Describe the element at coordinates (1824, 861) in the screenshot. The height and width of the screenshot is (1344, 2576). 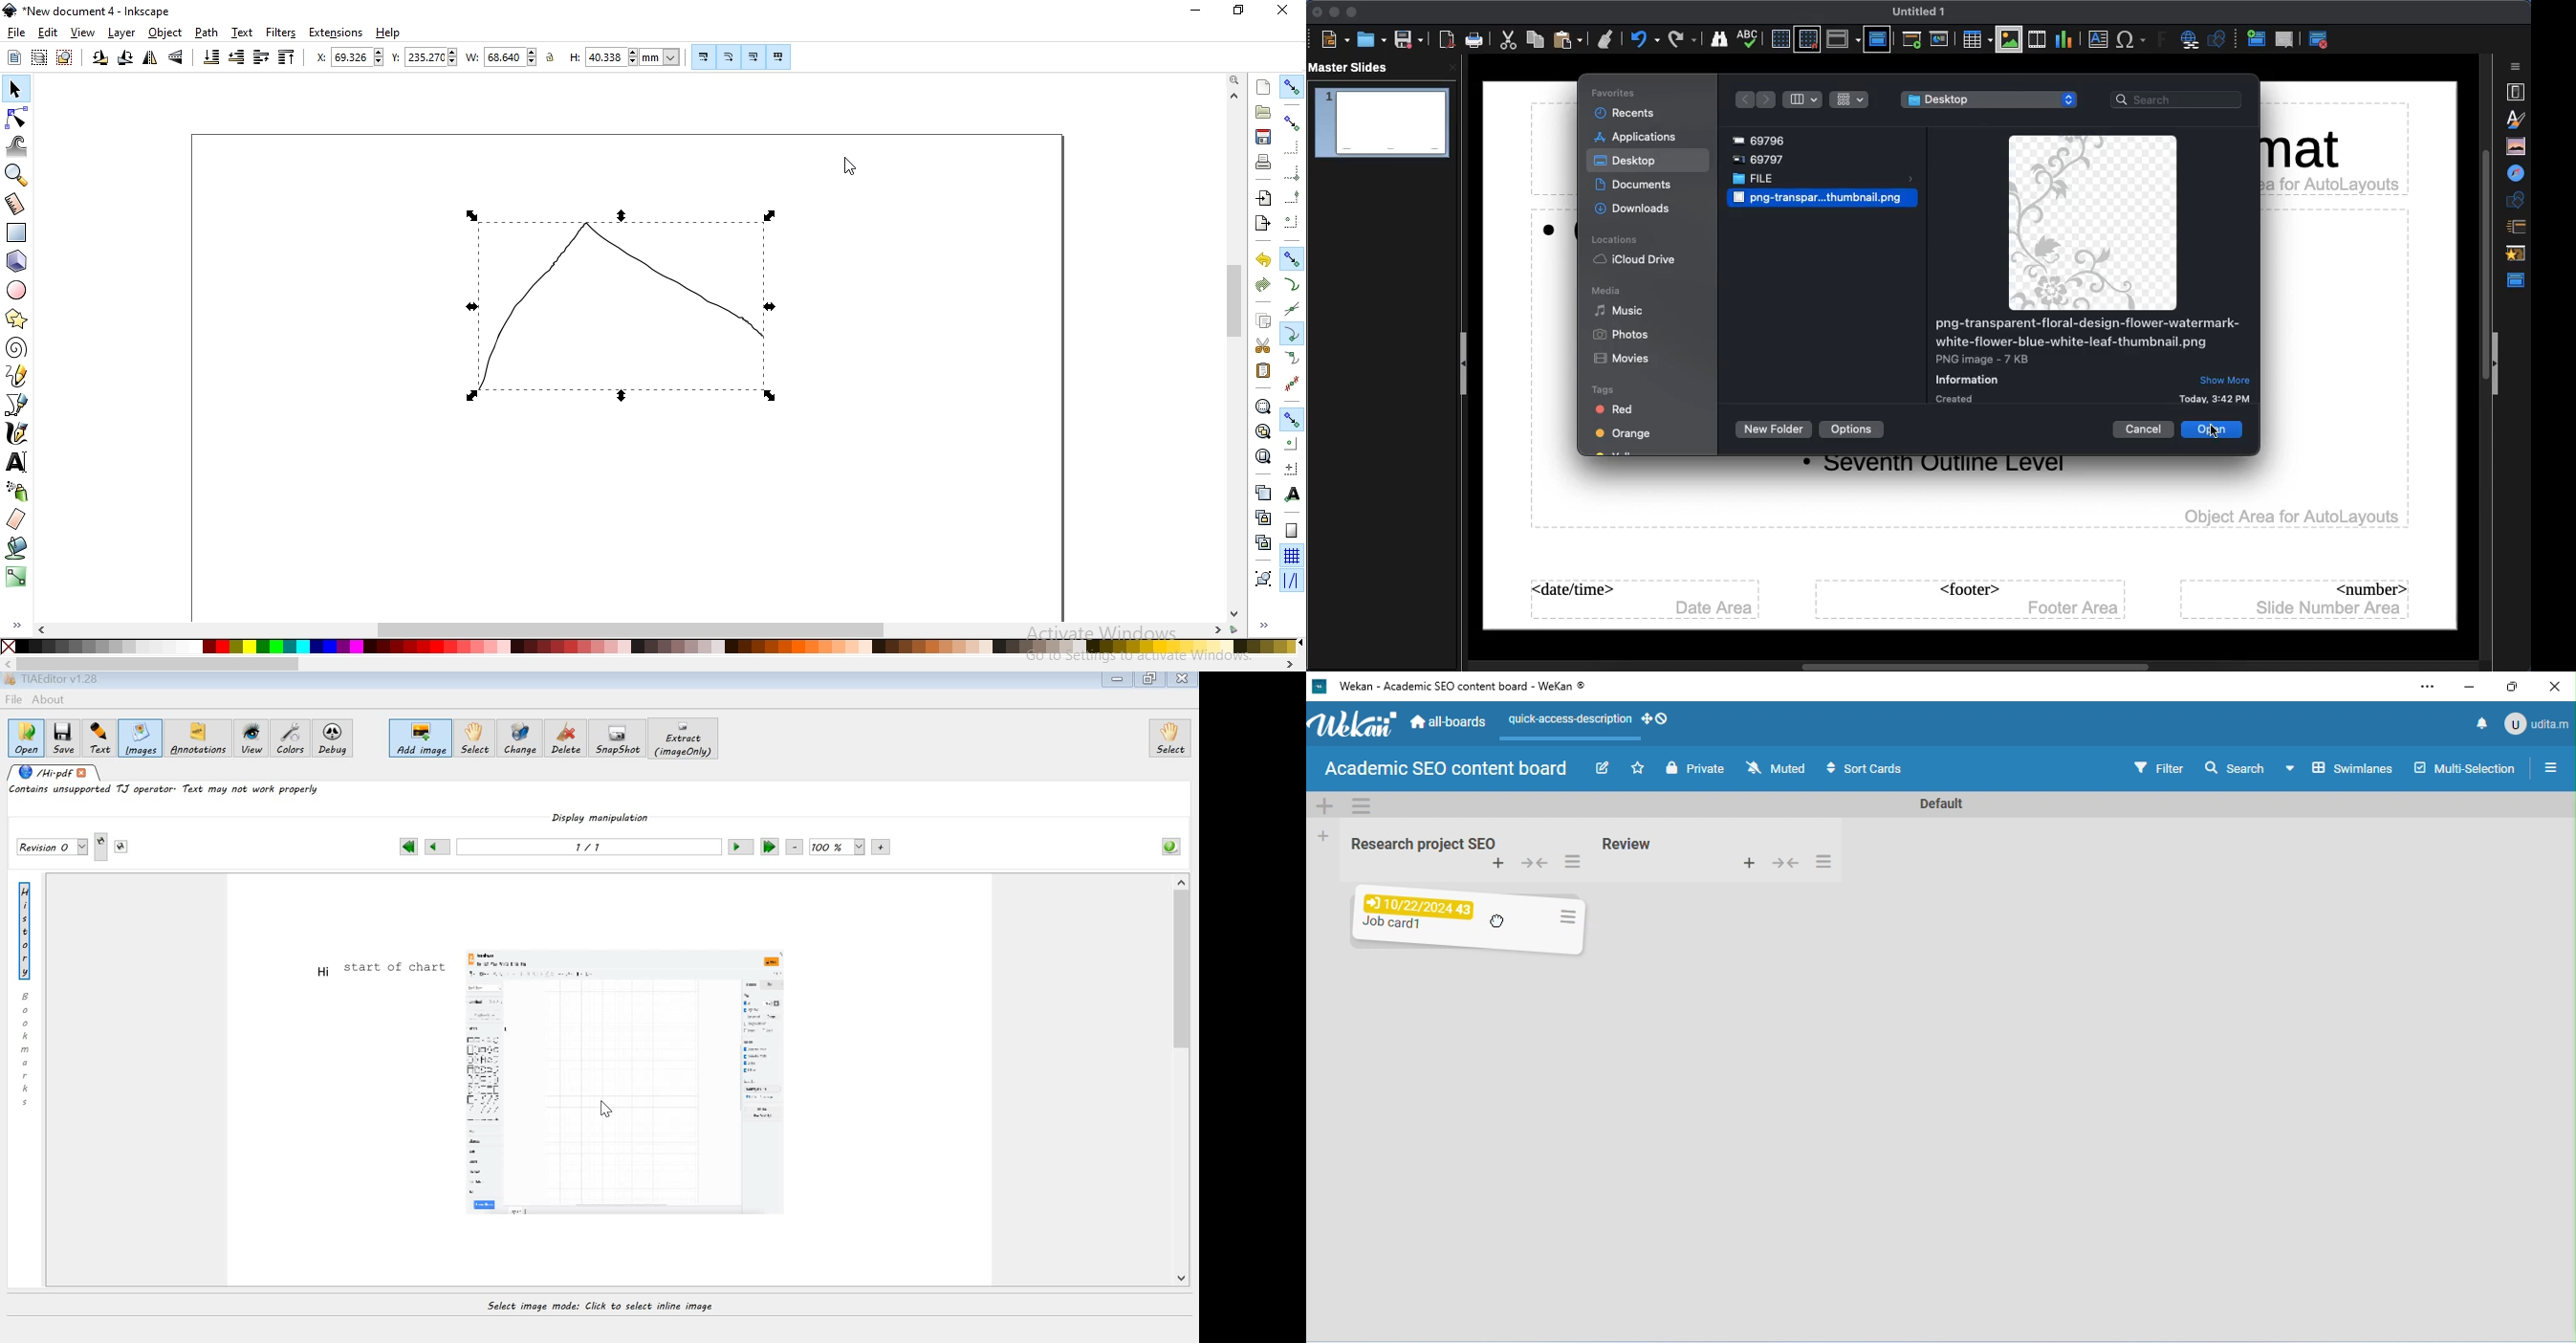
I see `list actions` at that location.